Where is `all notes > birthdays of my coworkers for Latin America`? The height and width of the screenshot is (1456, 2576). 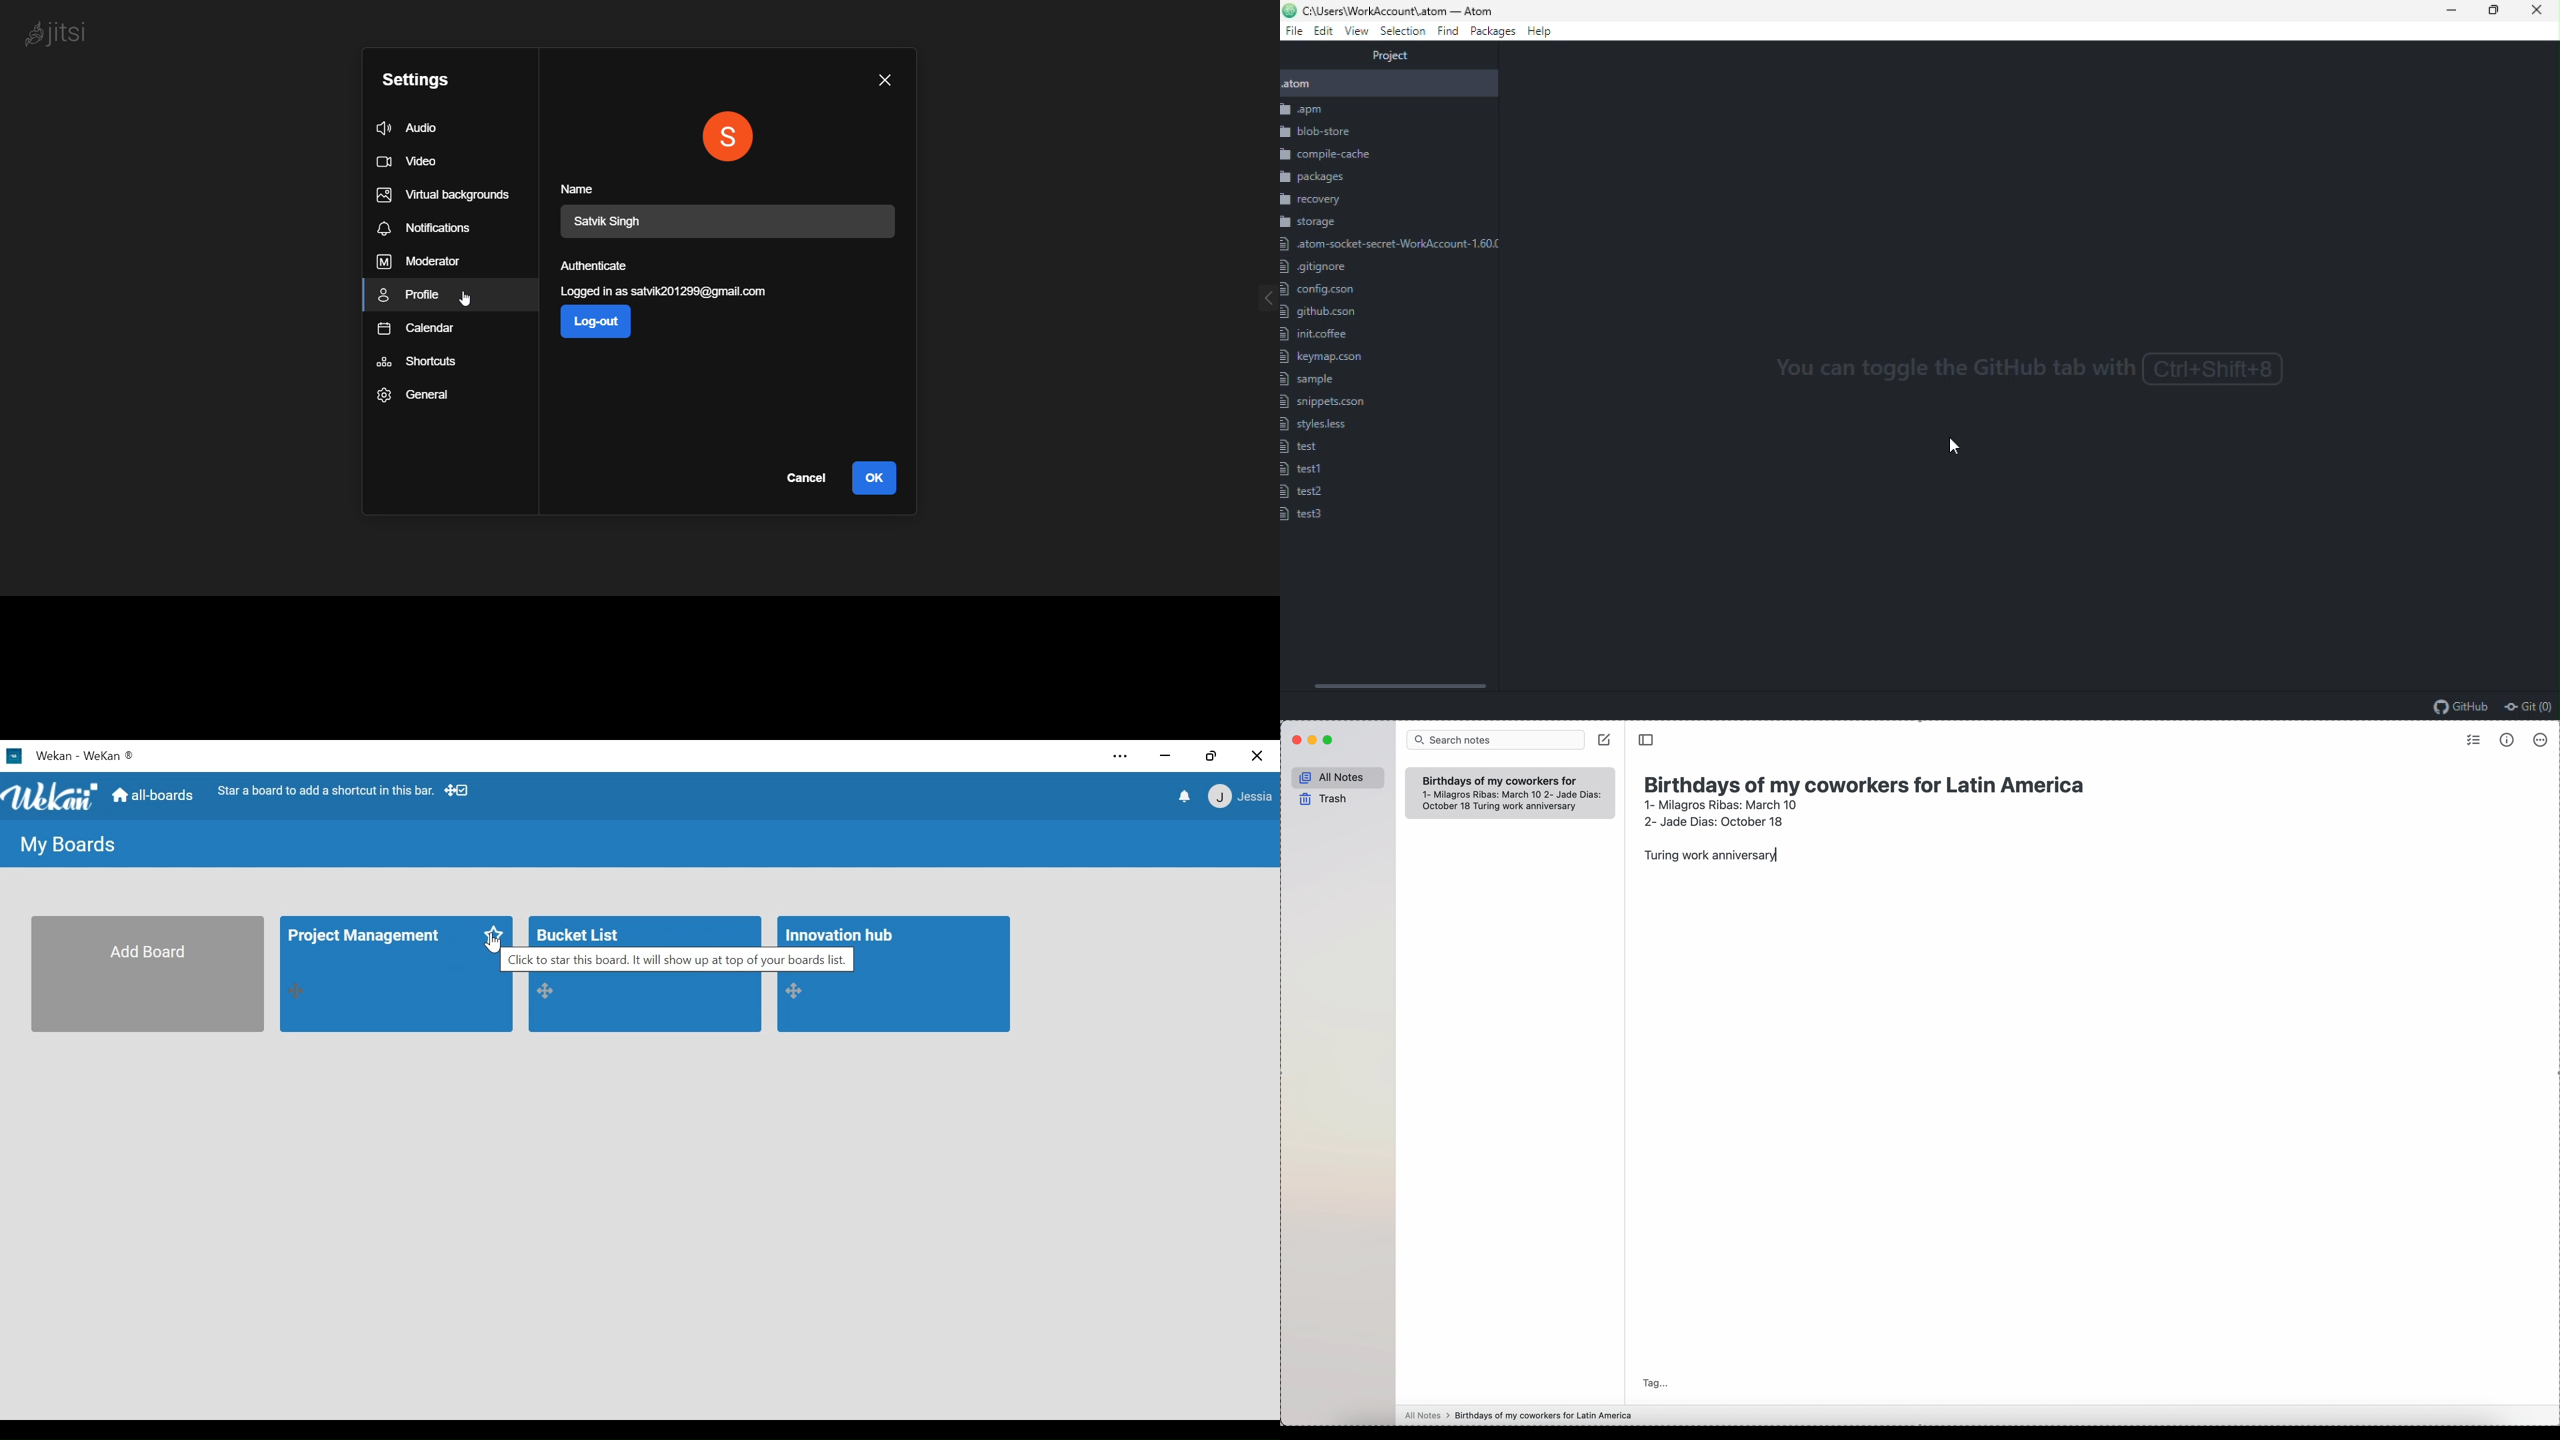
all notes > birthdays of my coworkers for Latin America is located at coordinates (1521, 1415).